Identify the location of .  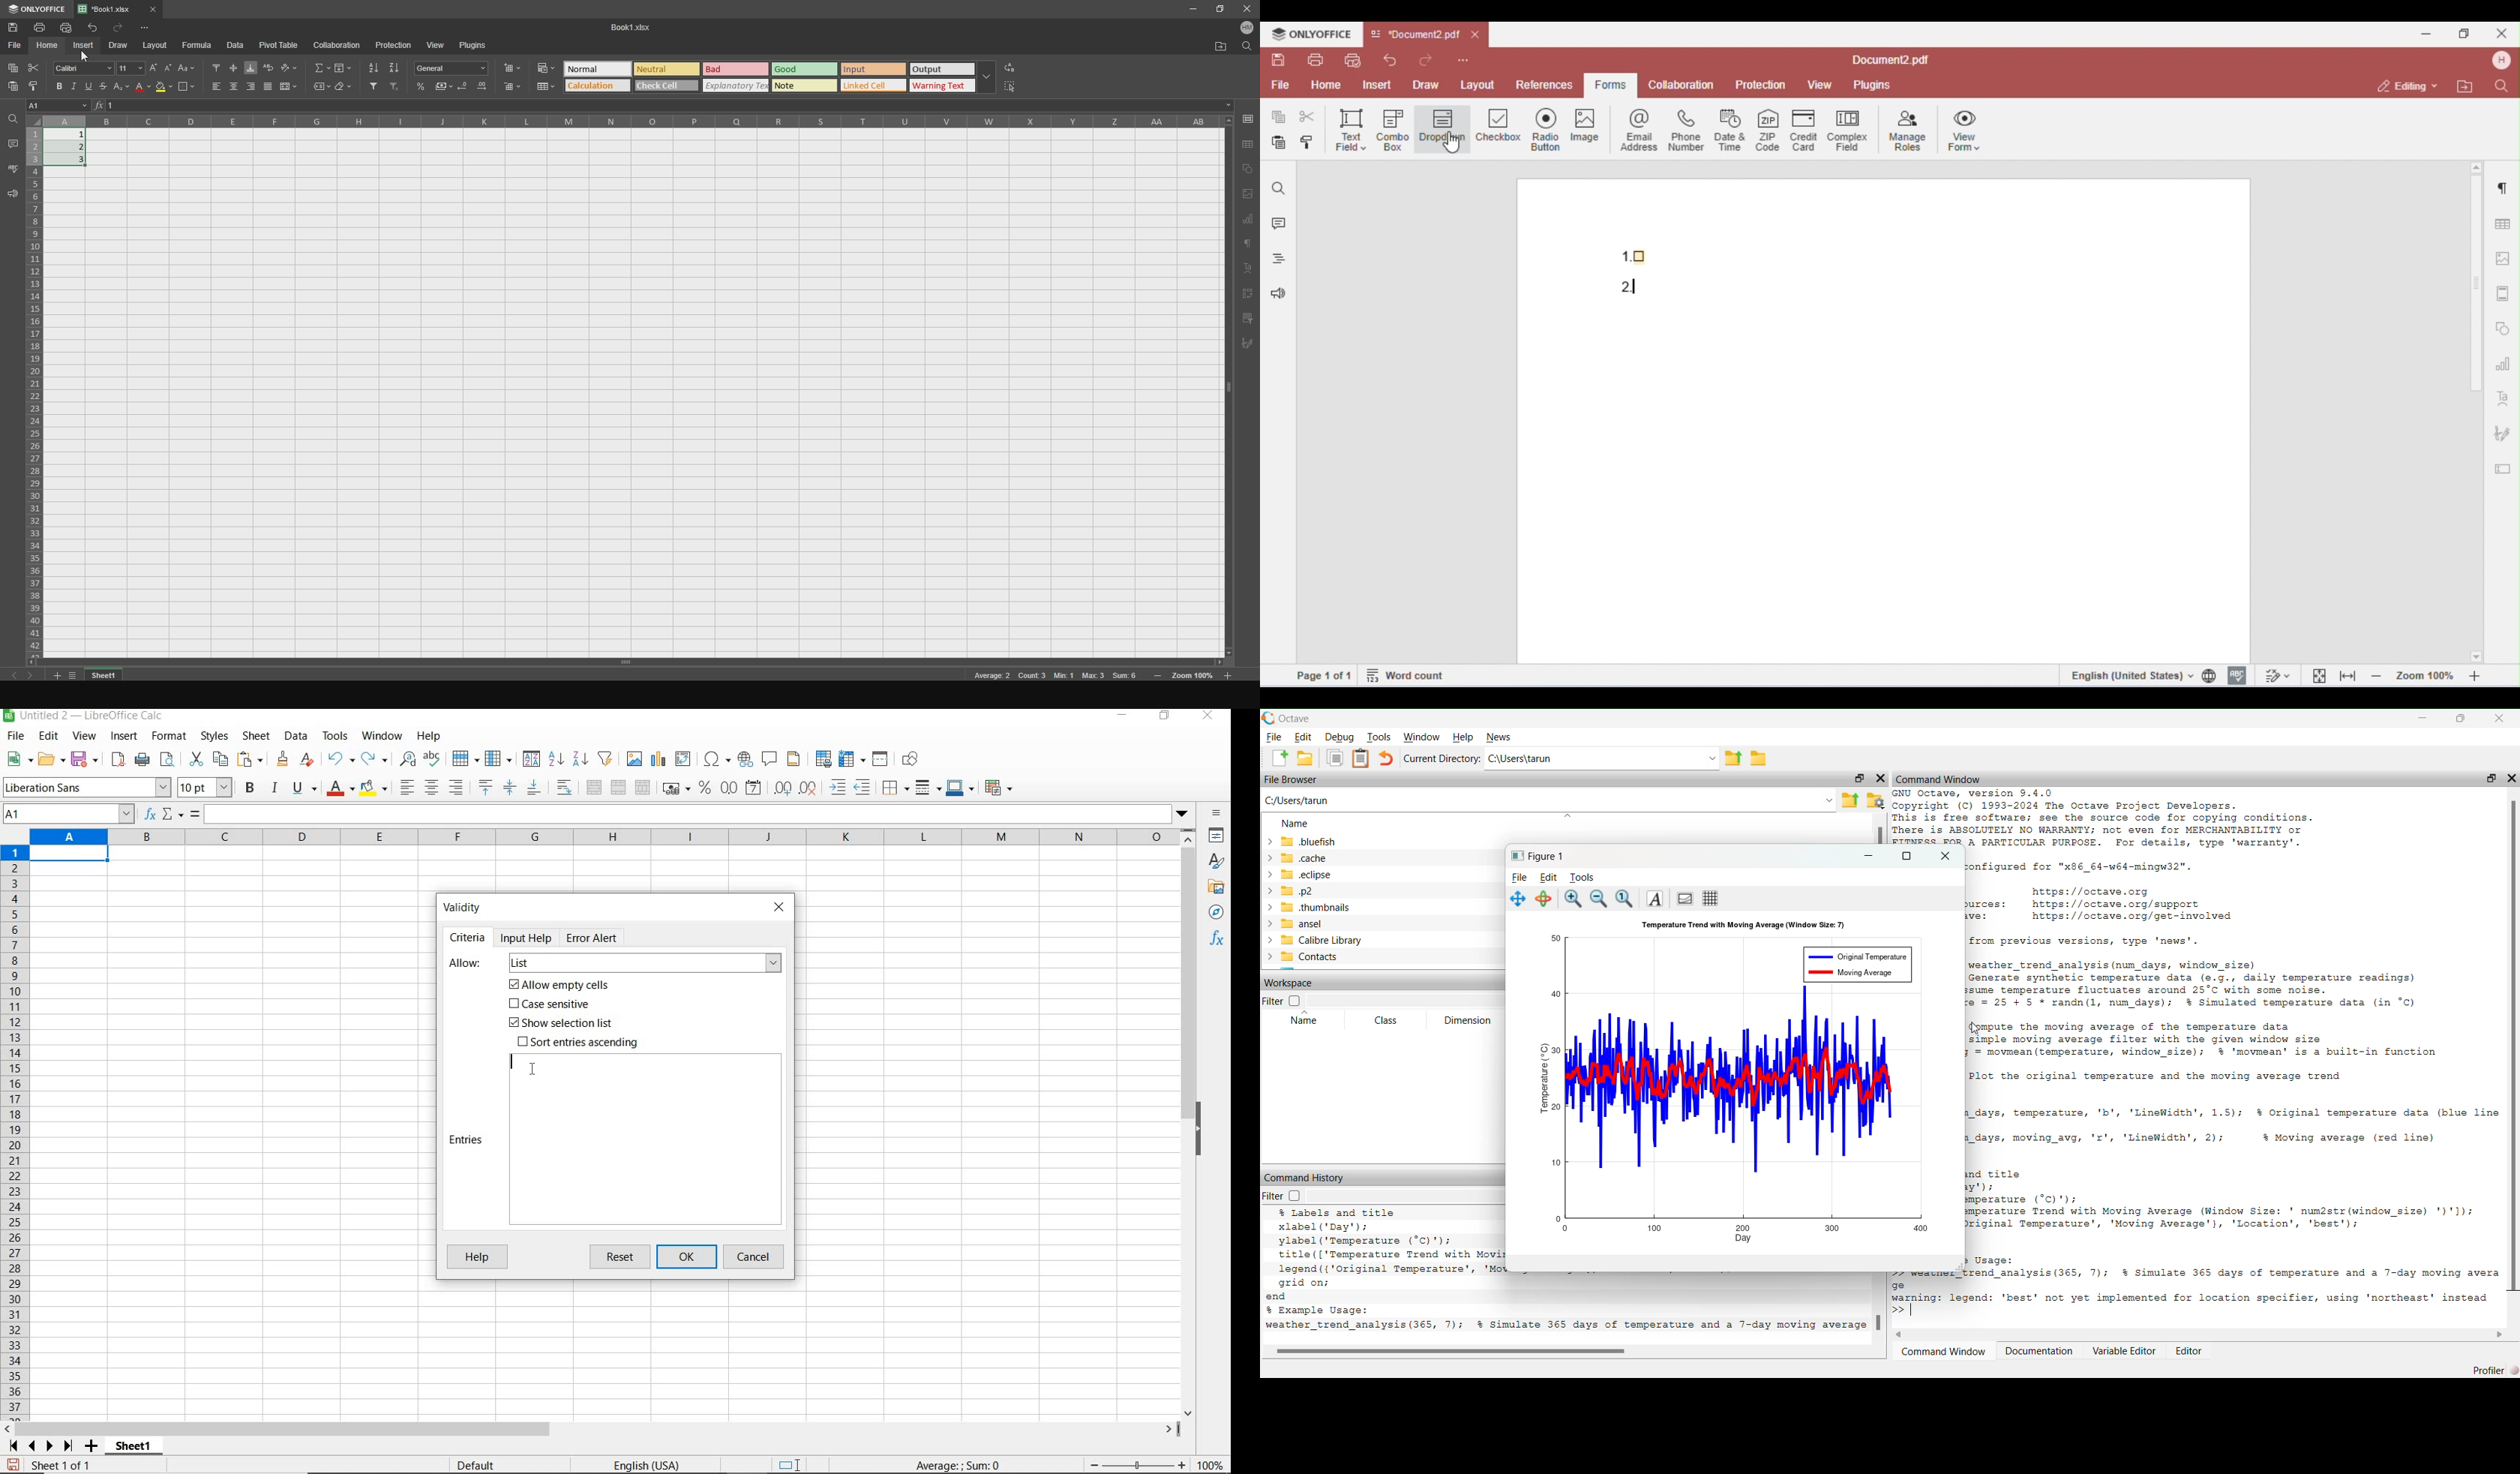
(465, 87).